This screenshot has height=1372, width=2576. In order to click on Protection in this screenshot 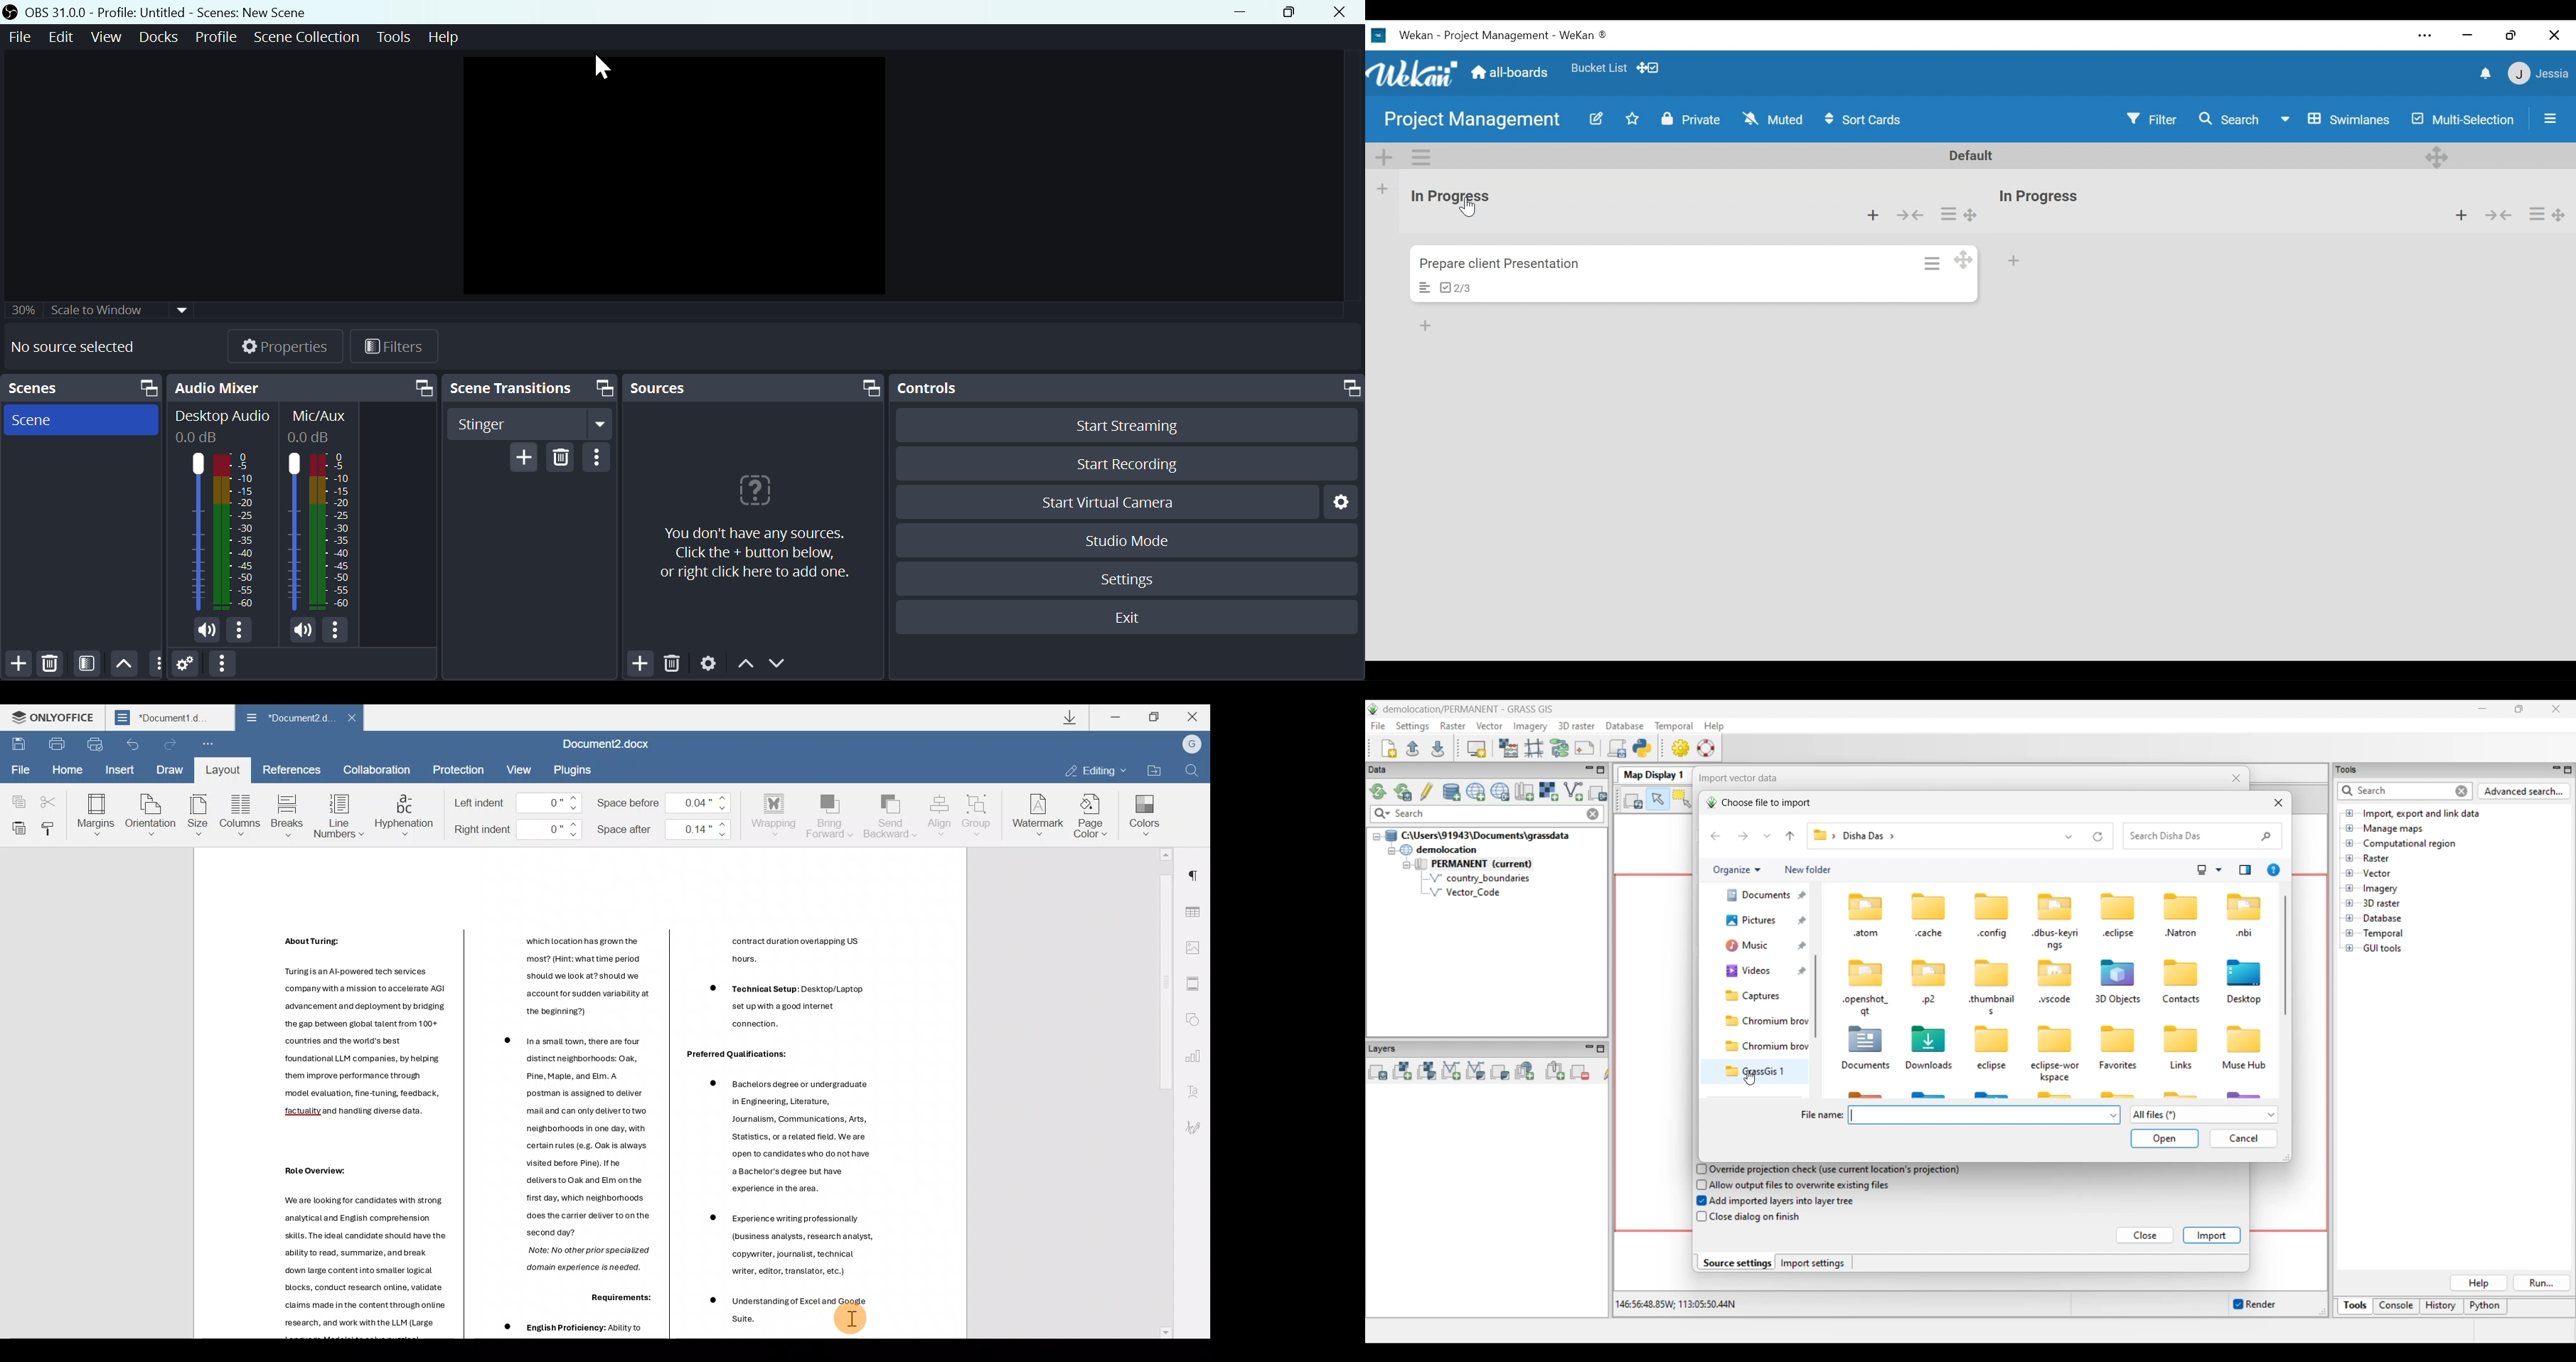, I will do `click(457, 769)`.